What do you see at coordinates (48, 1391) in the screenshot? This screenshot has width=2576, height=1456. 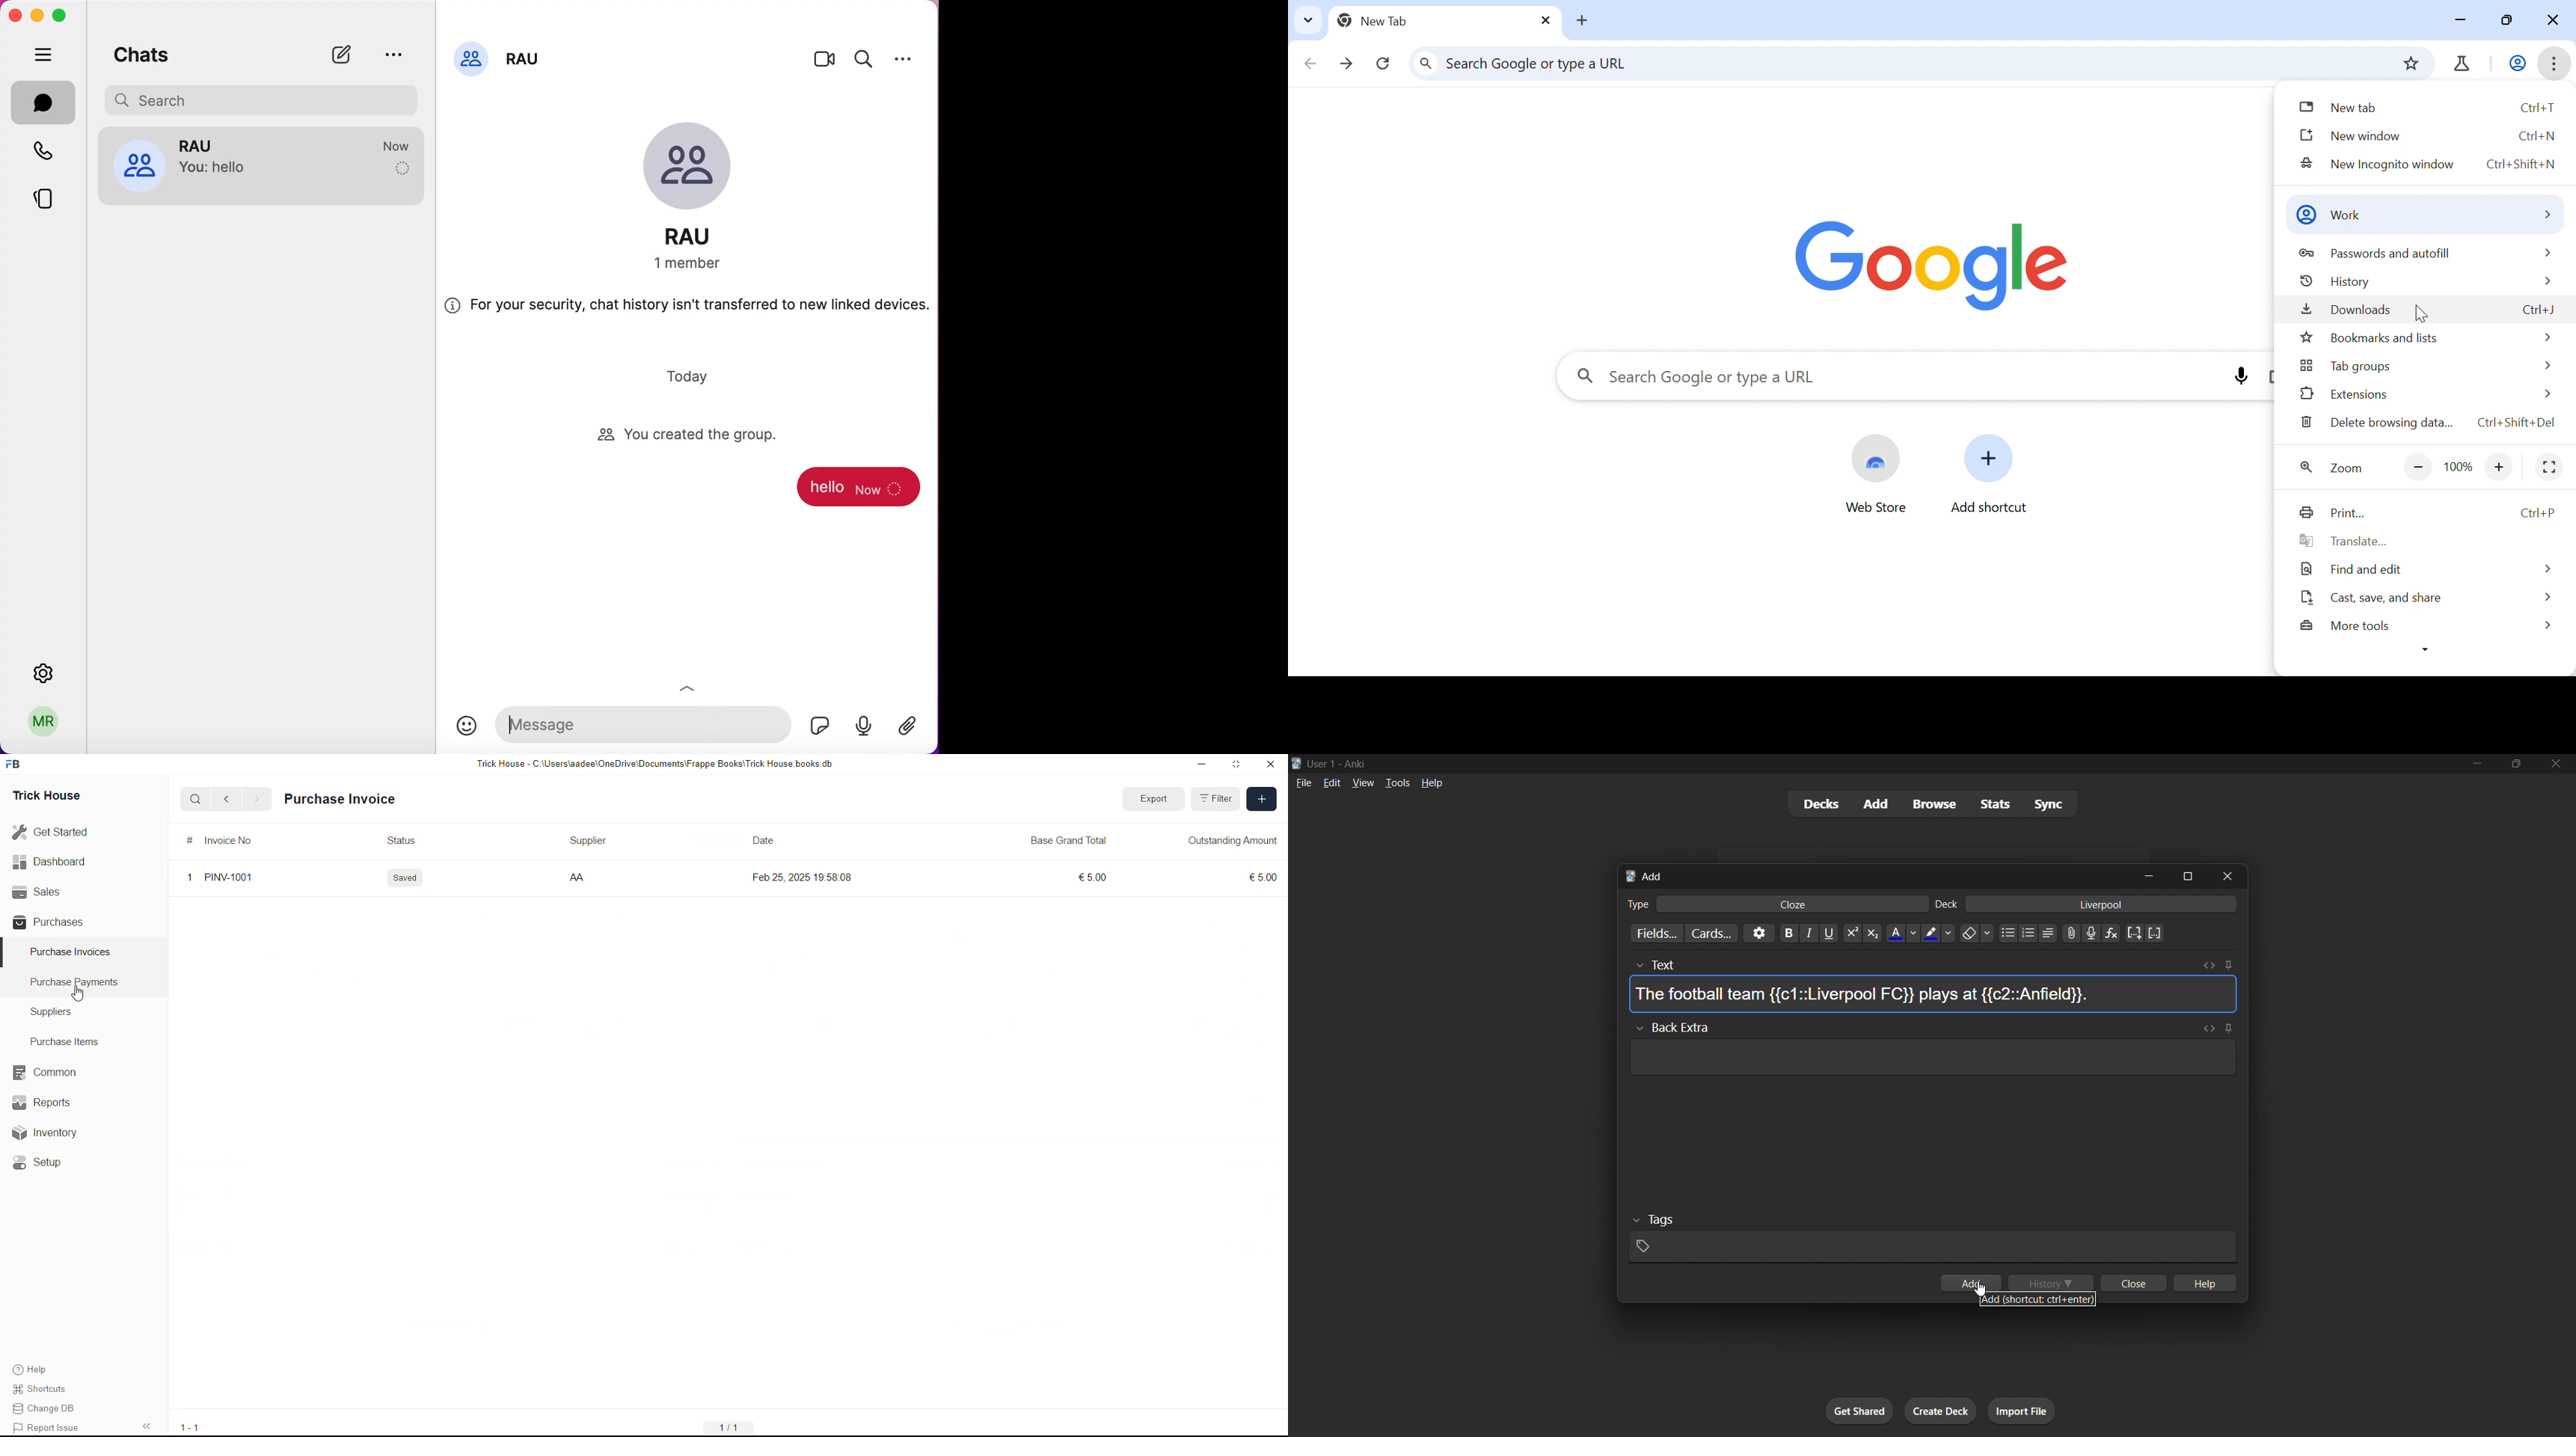 I see `Shortcuts` at bounding box center [48, 1391].